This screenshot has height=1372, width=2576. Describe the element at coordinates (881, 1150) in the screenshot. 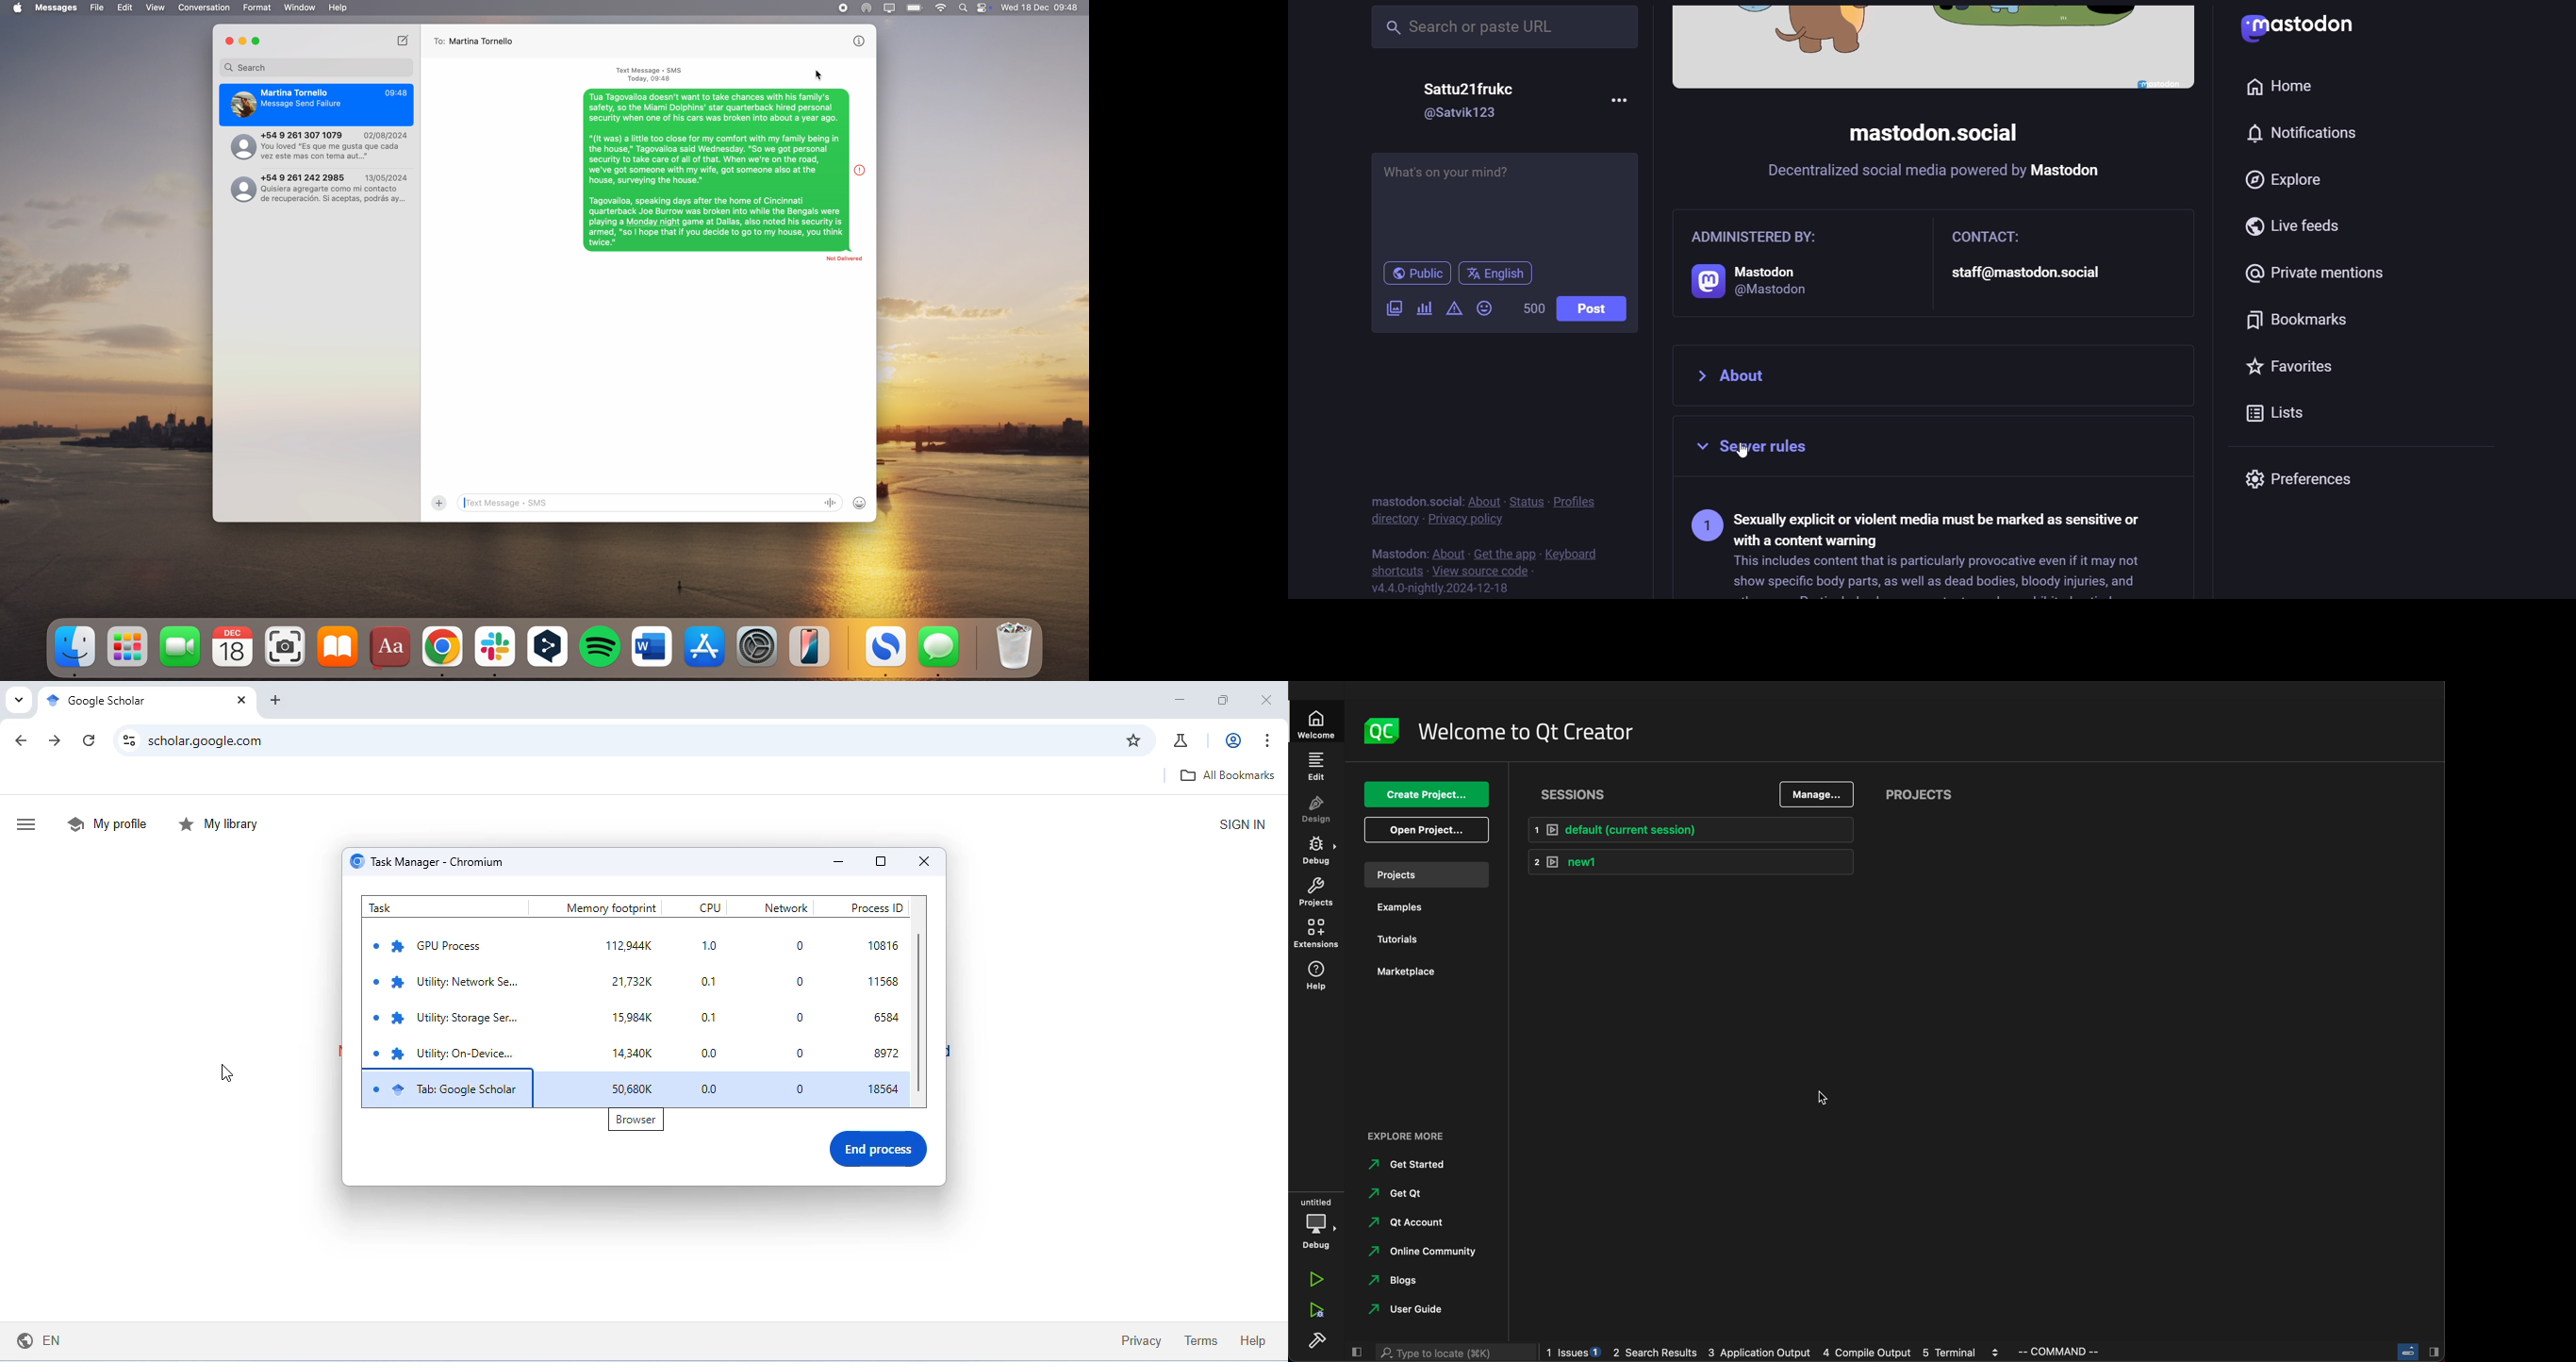

I see `end process` at that location.